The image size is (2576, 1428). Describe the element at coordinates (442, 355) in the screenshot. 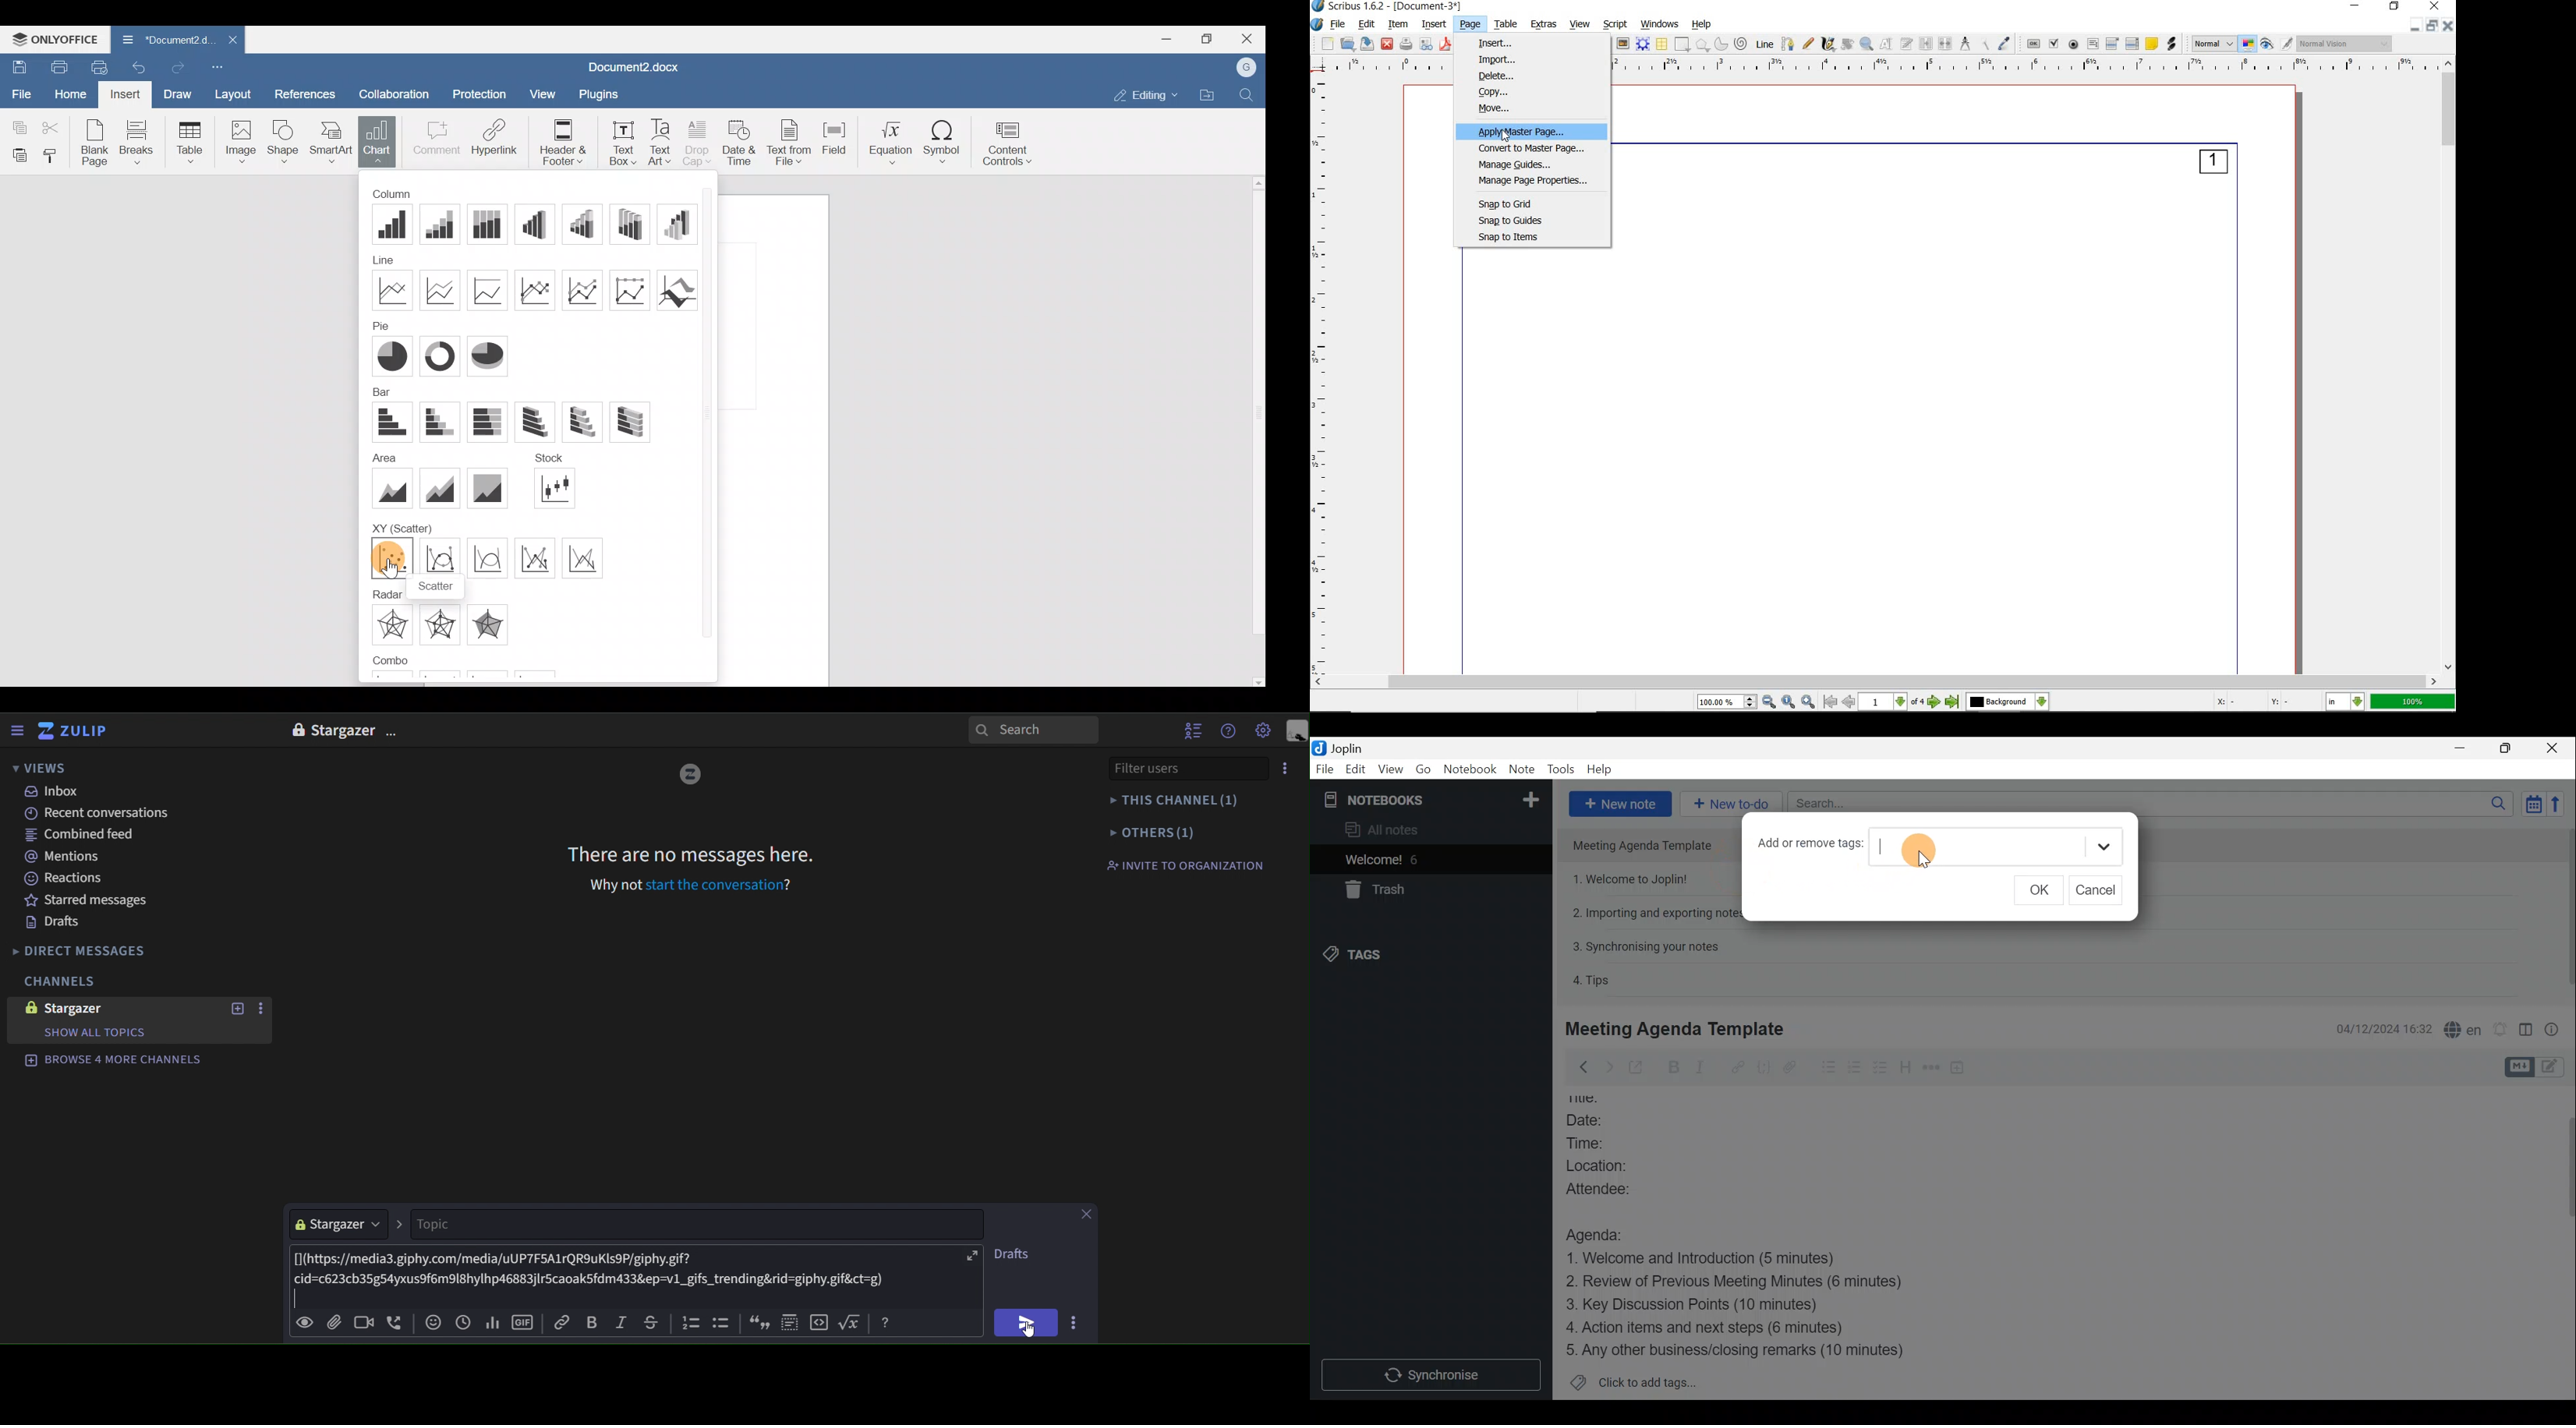

I see `Doughnut` at that location.